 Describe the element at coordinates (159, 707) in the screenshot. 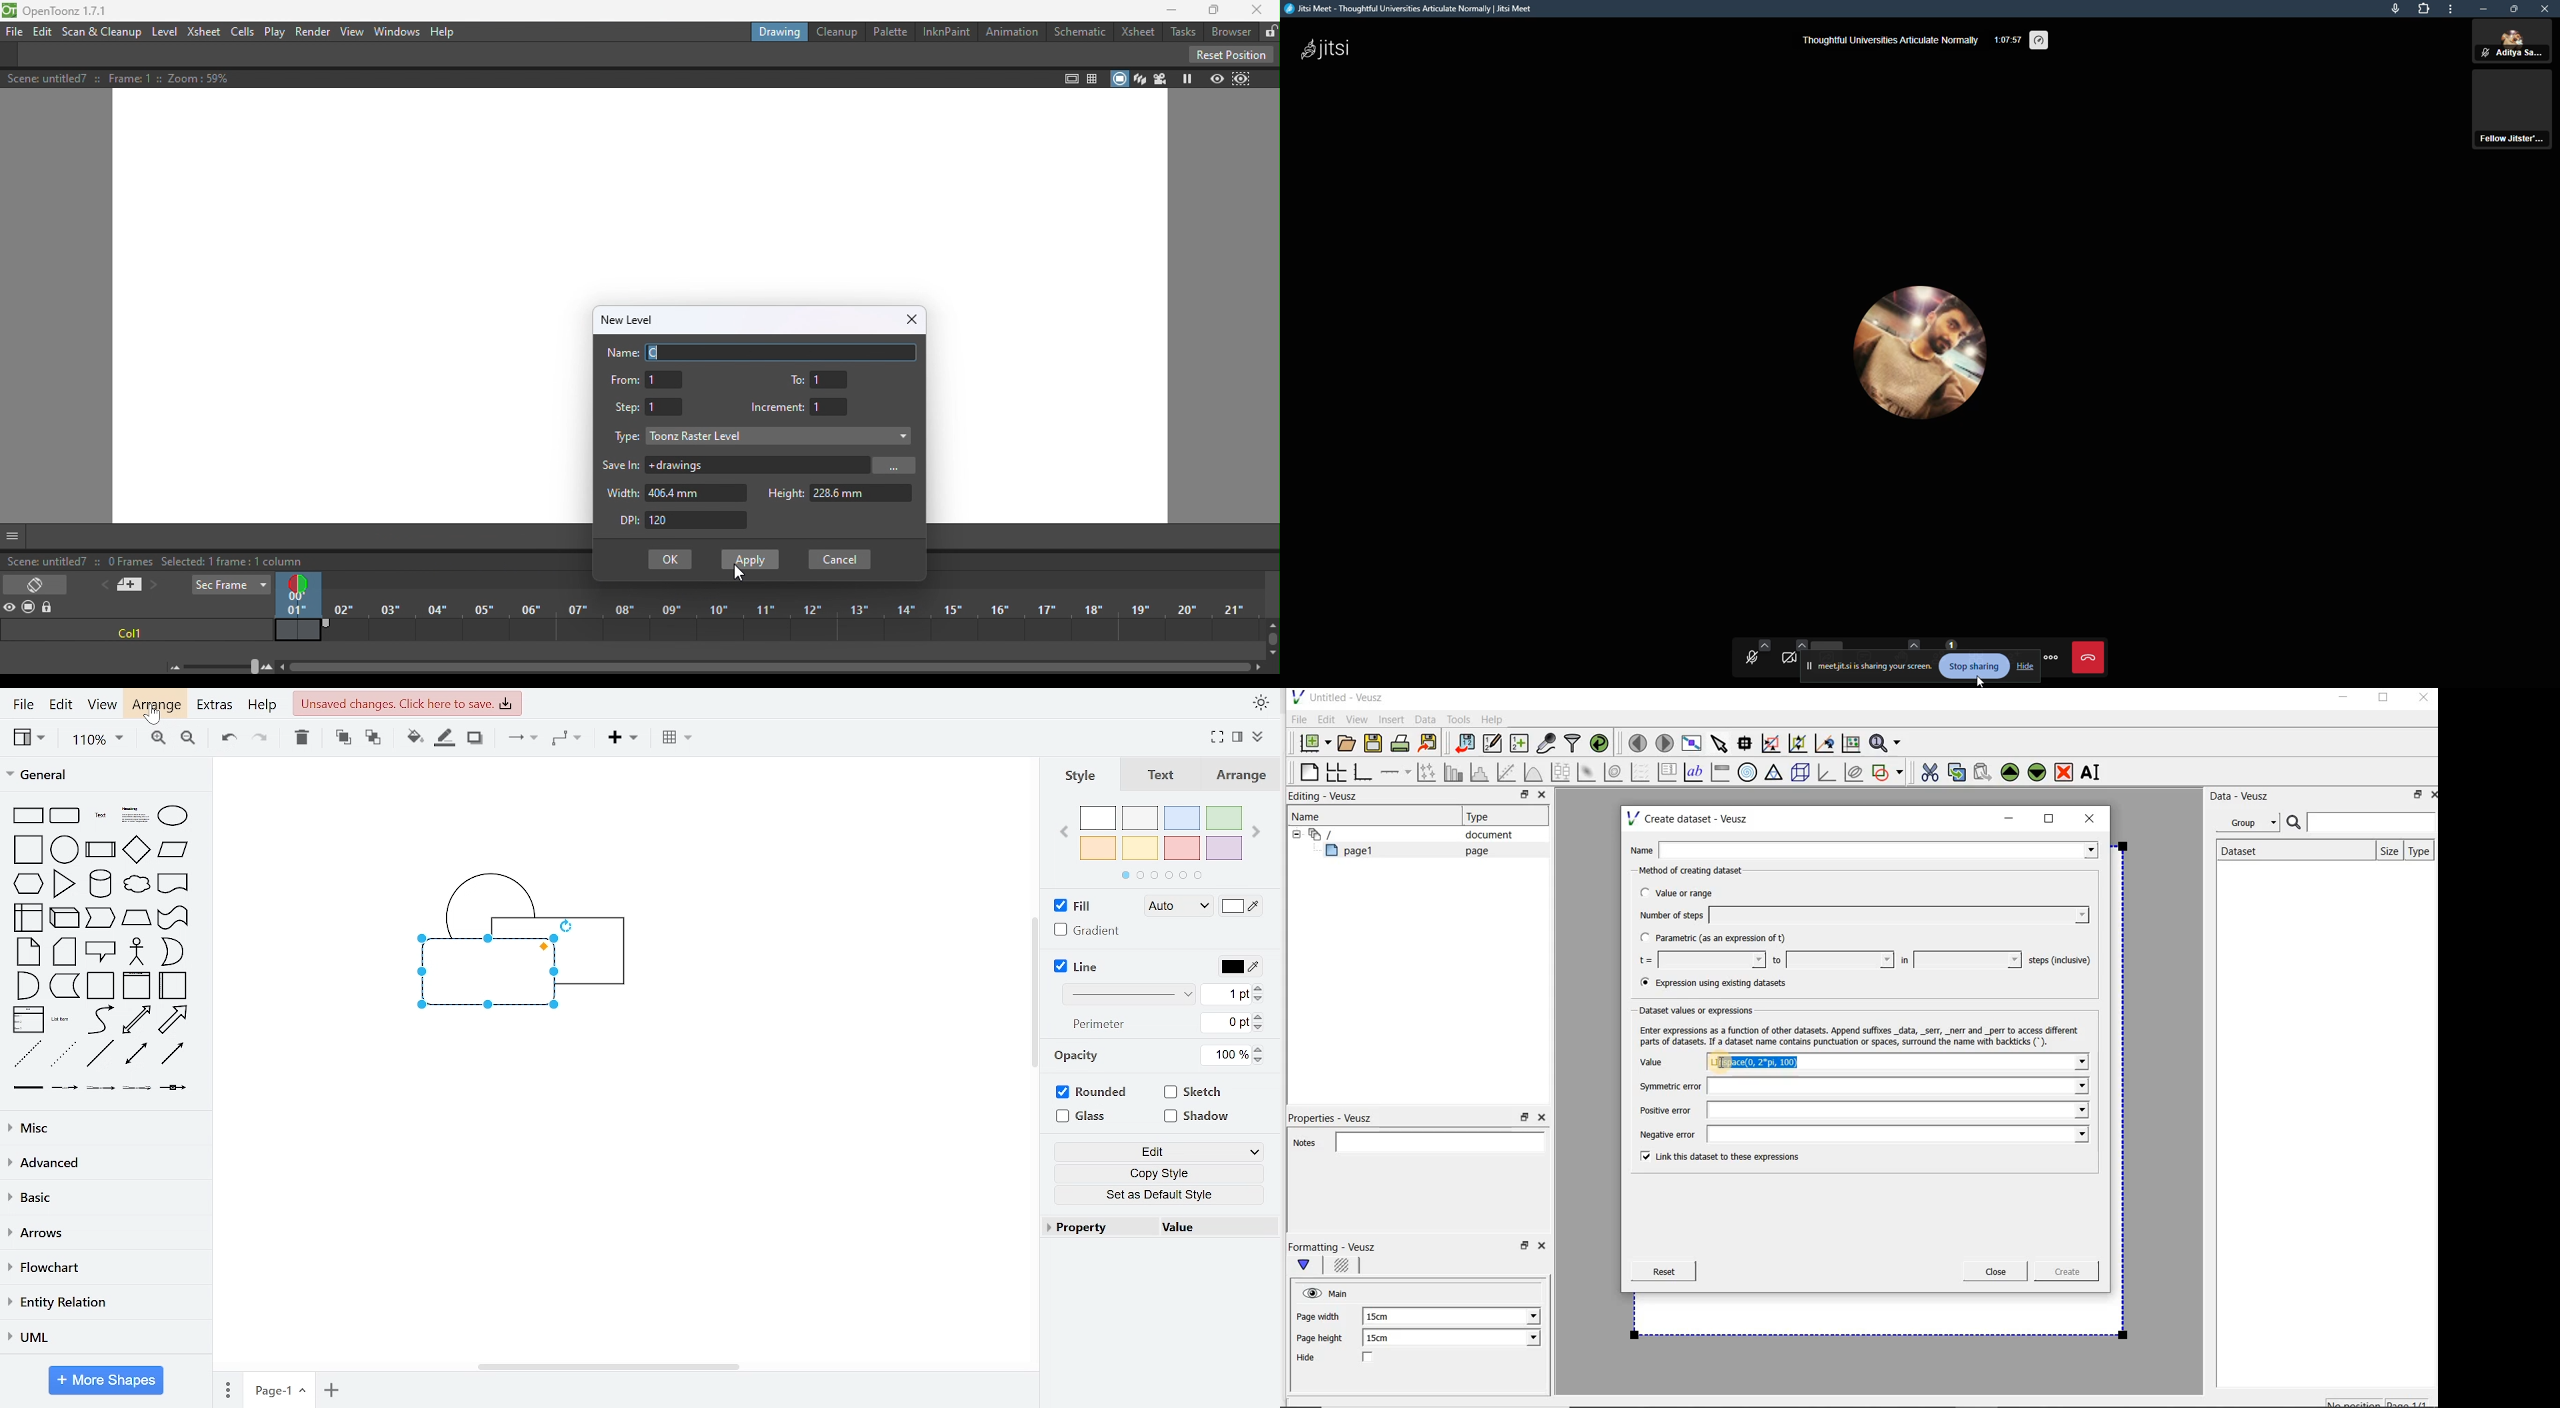

I see `arrange` at that location.